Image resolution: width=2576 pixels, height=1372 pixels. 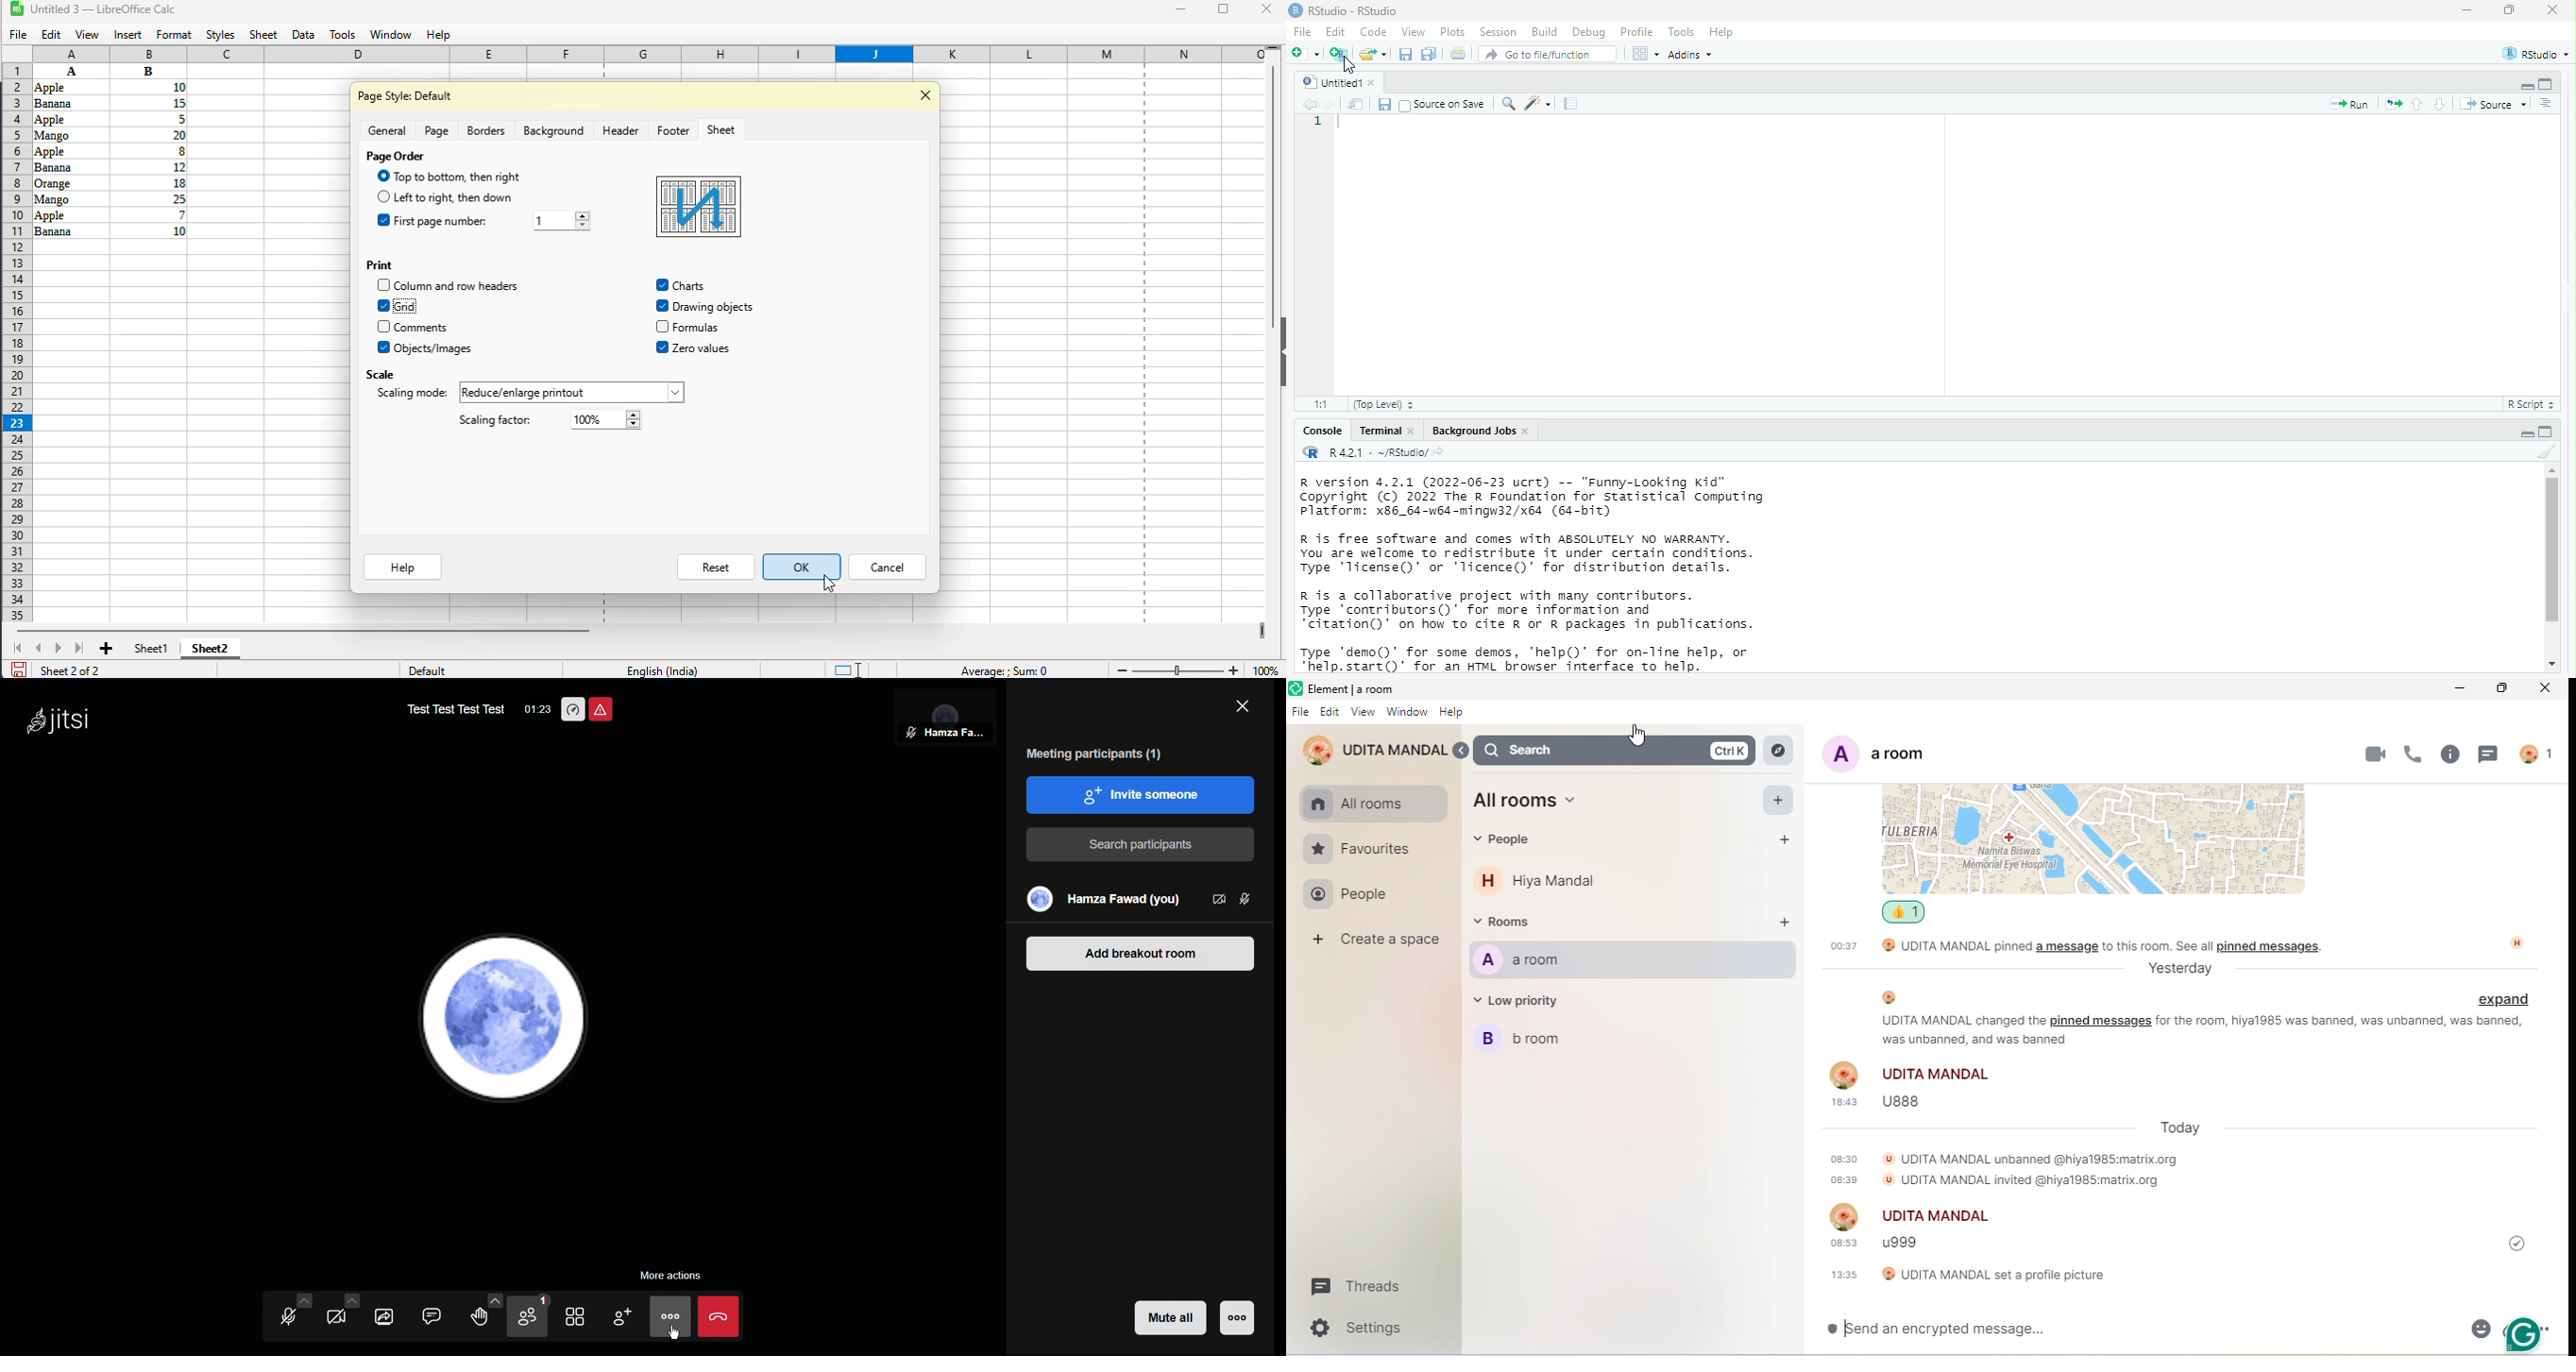 I want to click on Favourites, so click(x=1357, y=847).